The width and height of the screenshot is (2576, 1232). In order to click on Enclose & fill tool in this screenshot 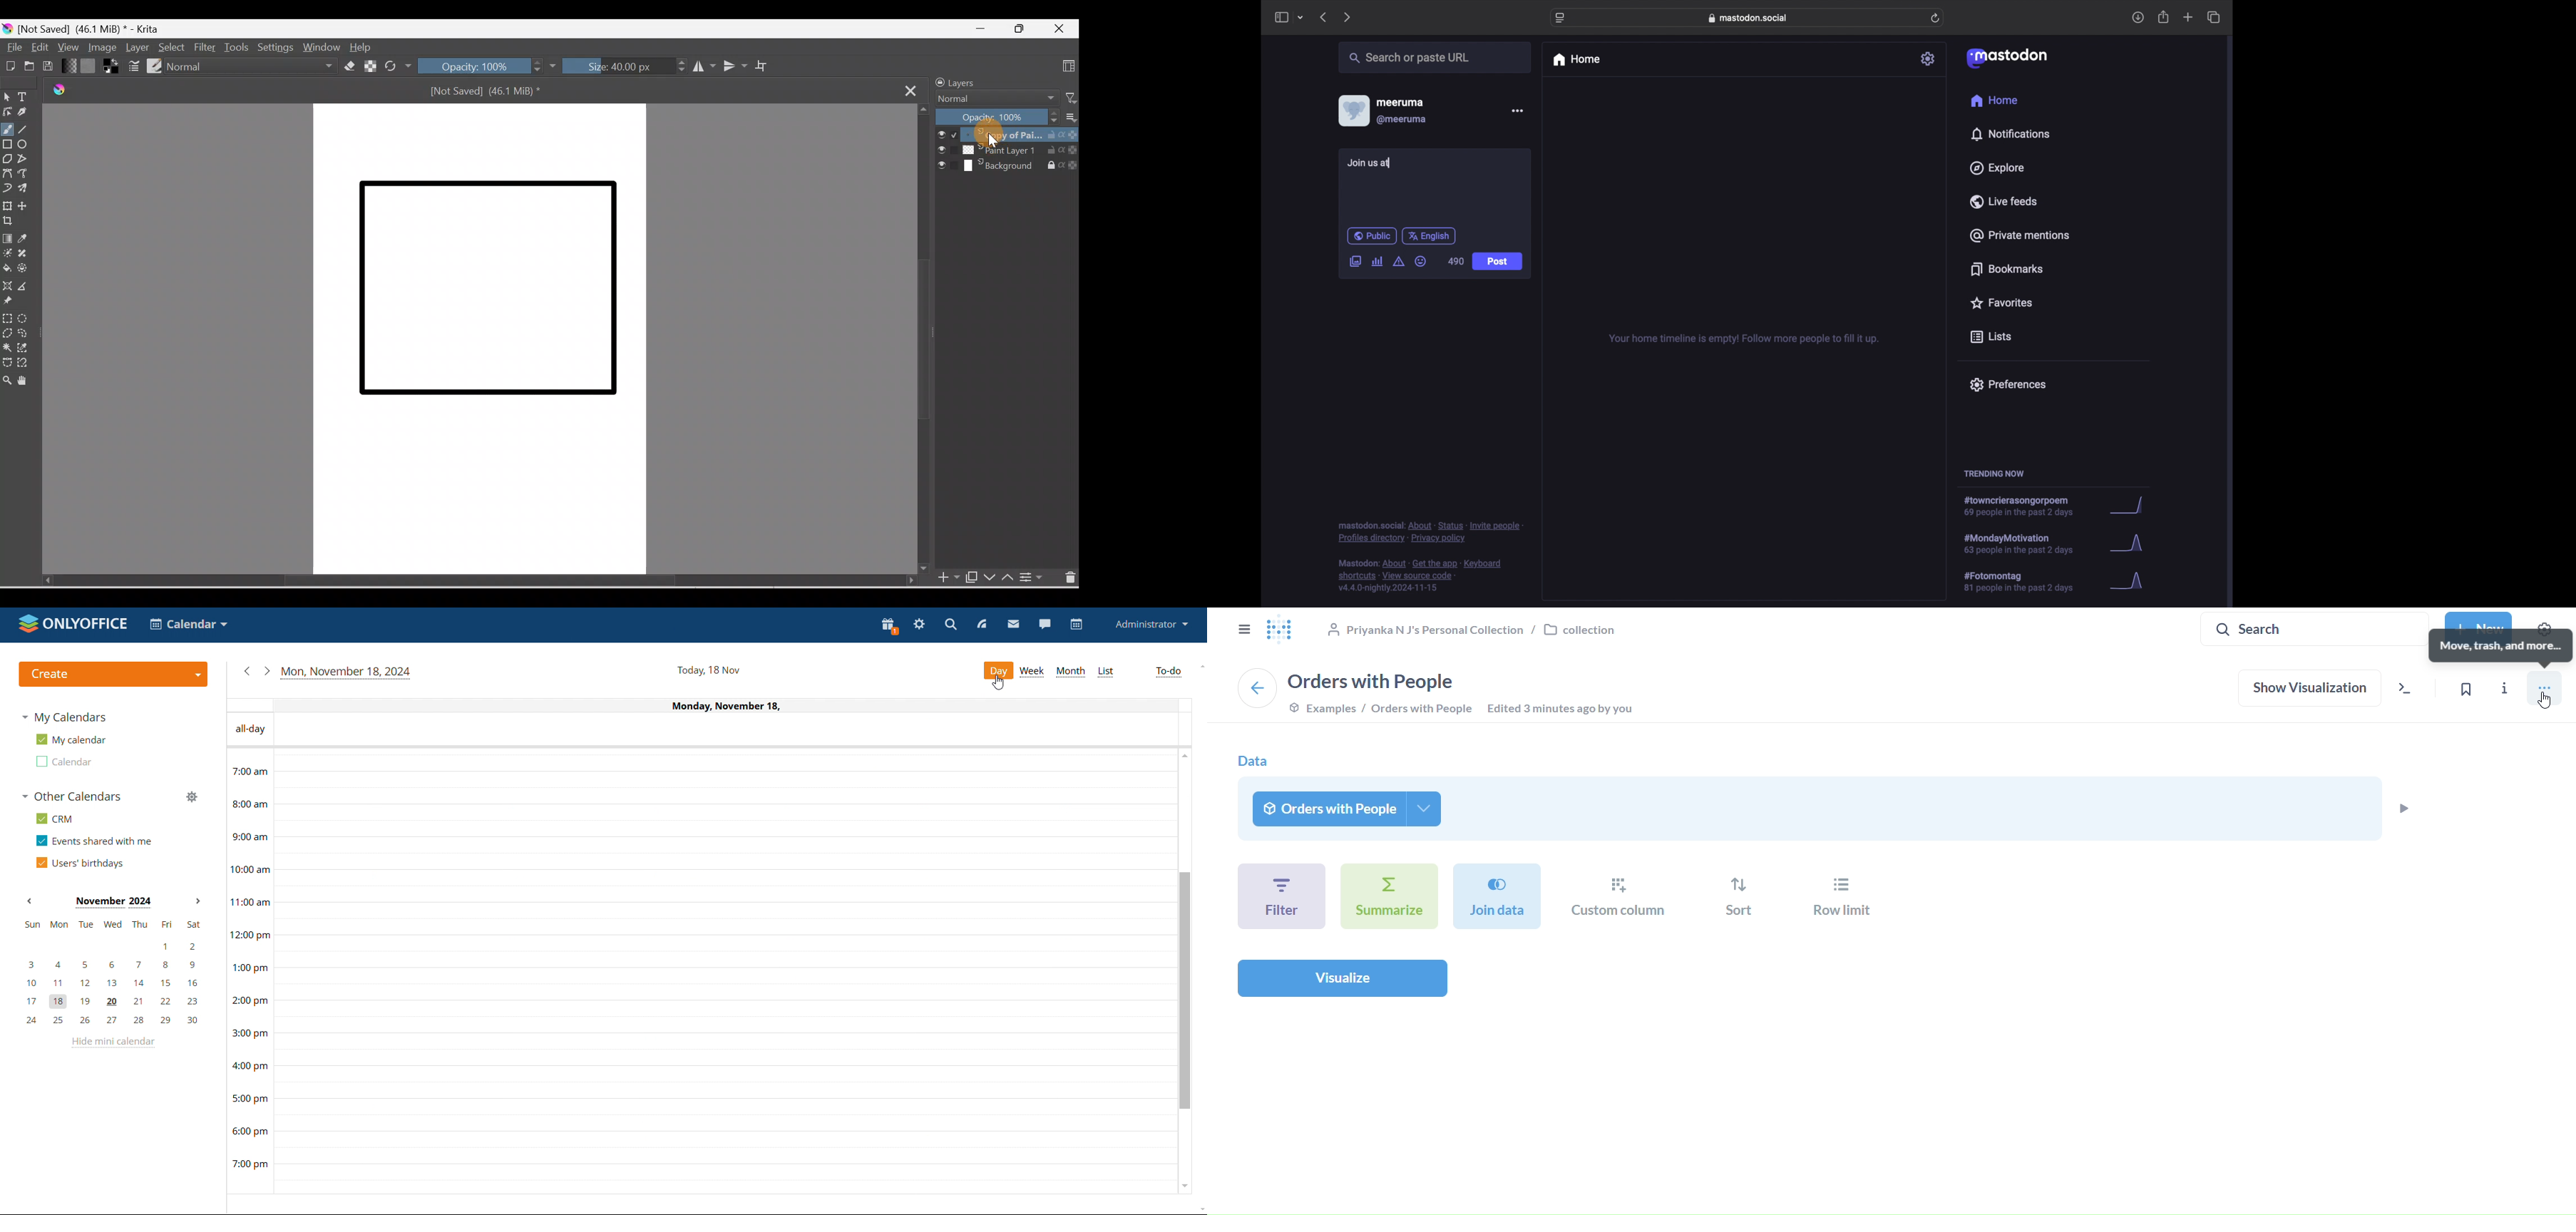, I will do `click(26, 271)`.